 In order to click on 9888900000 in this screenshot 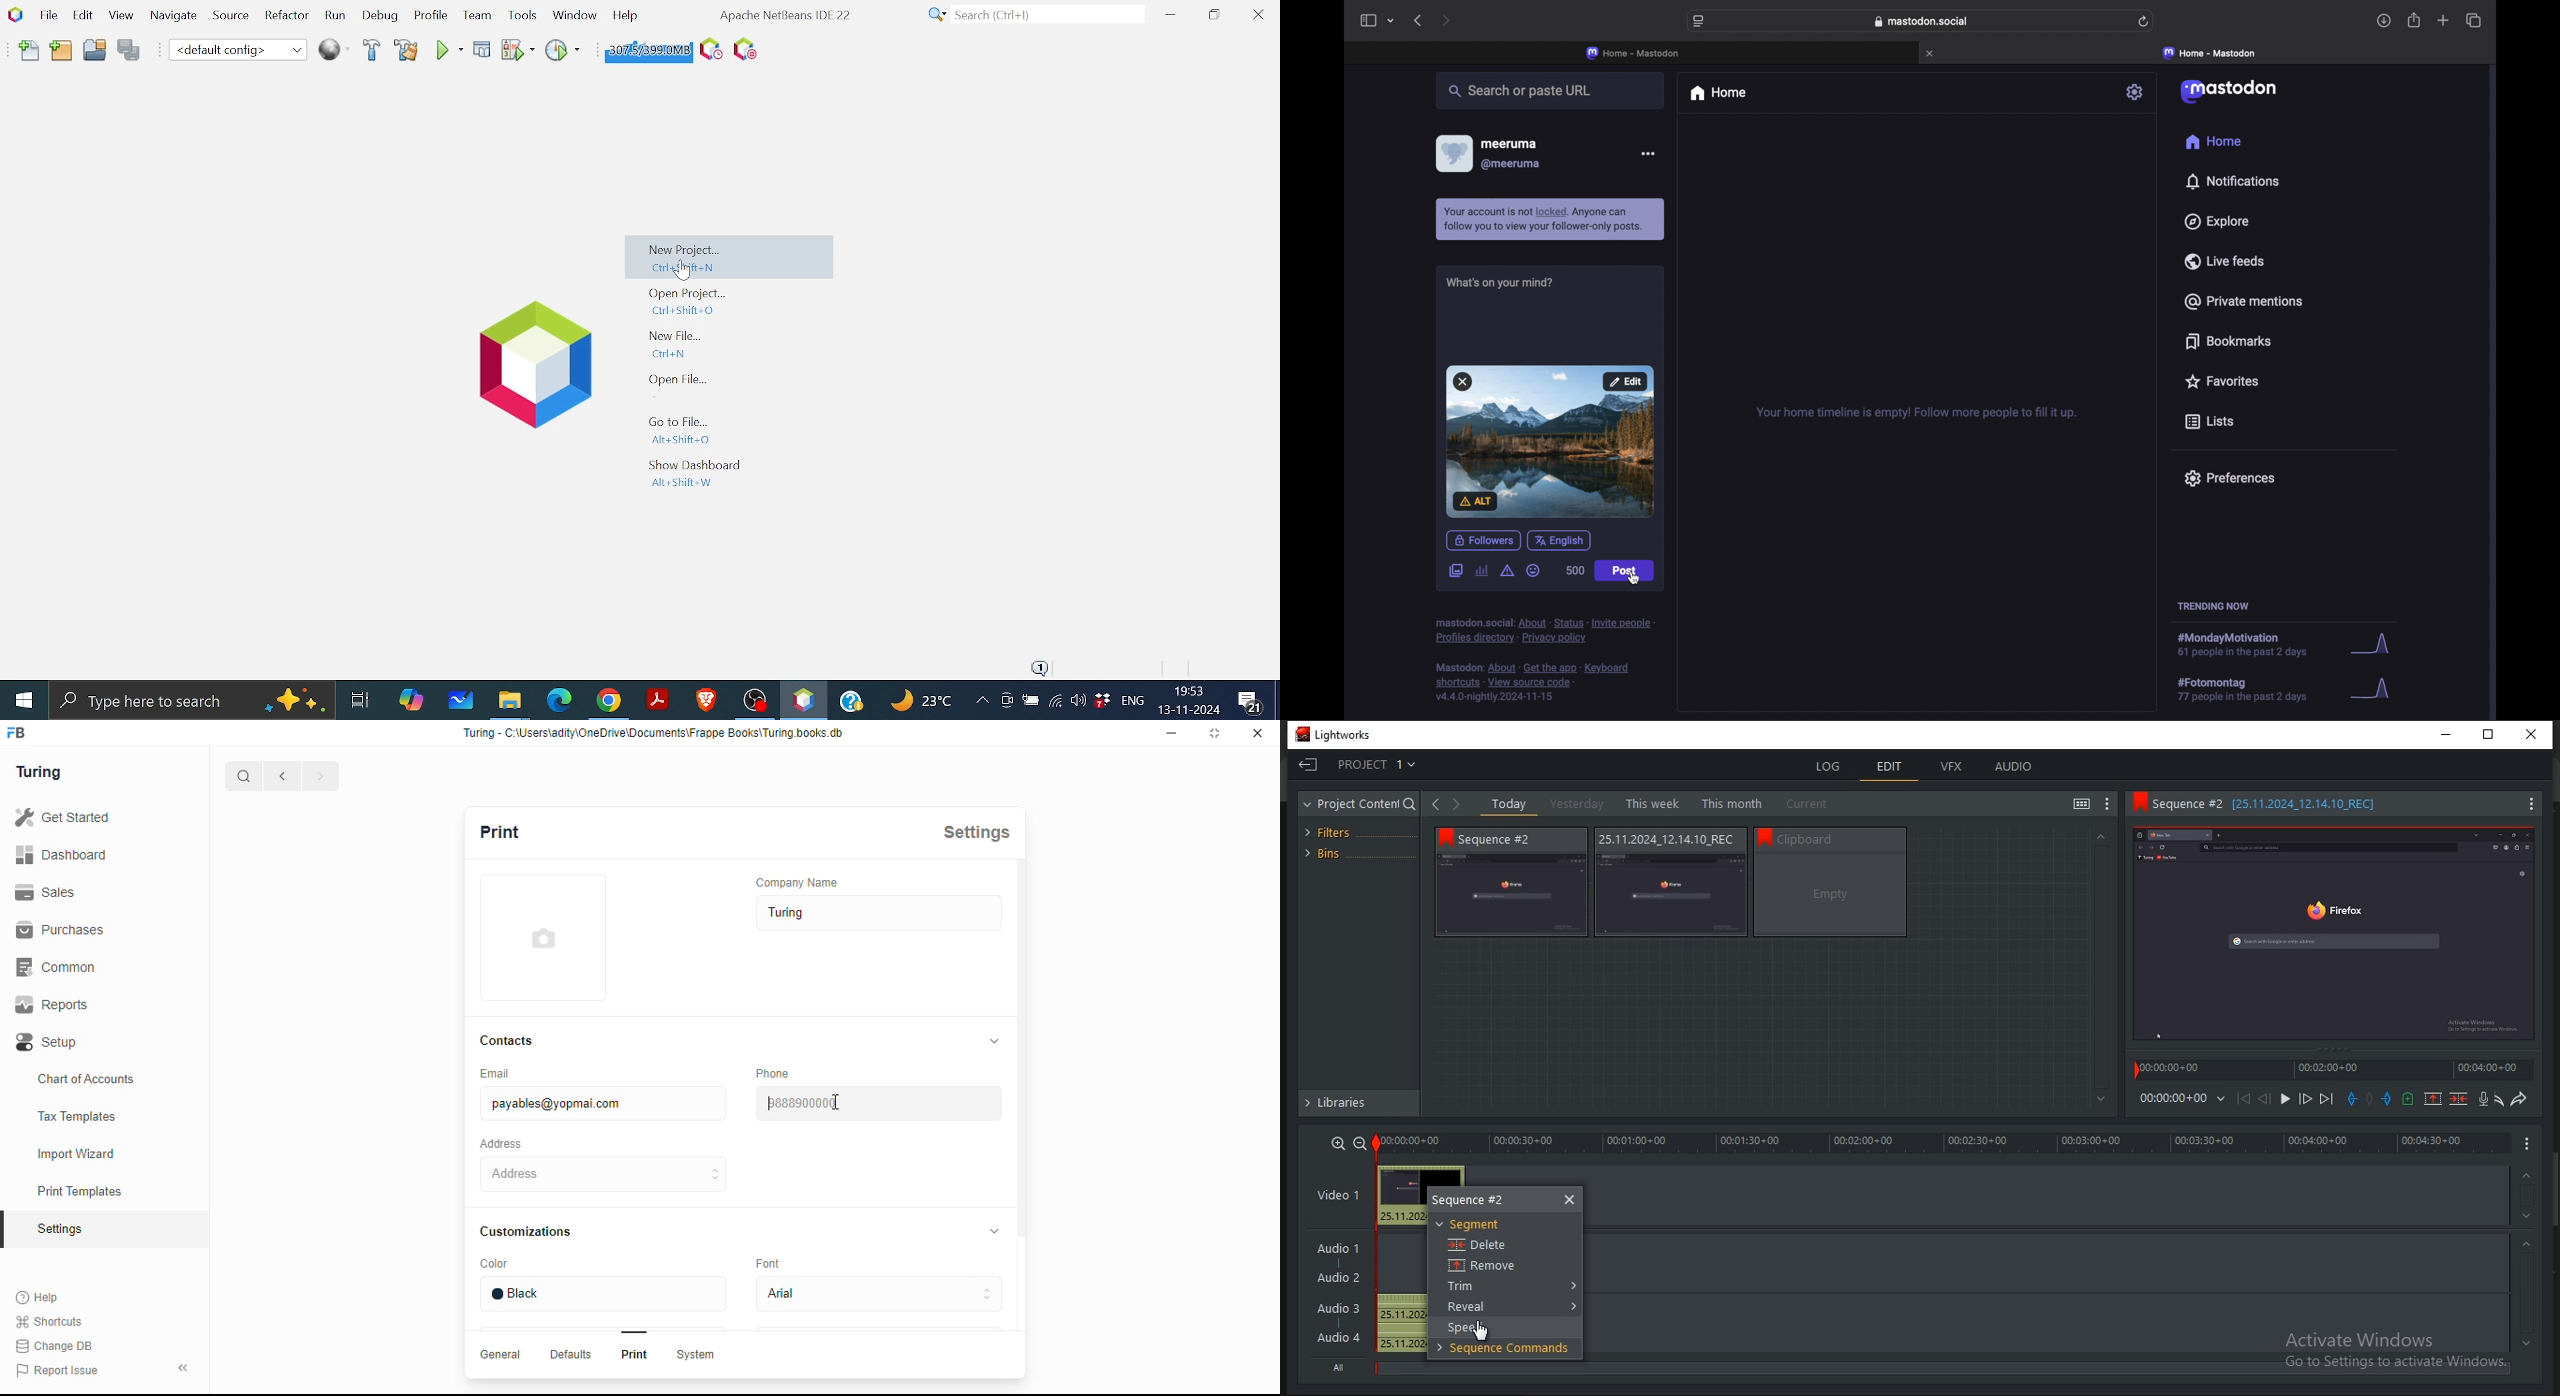, I will do `click(882, 1102)`.